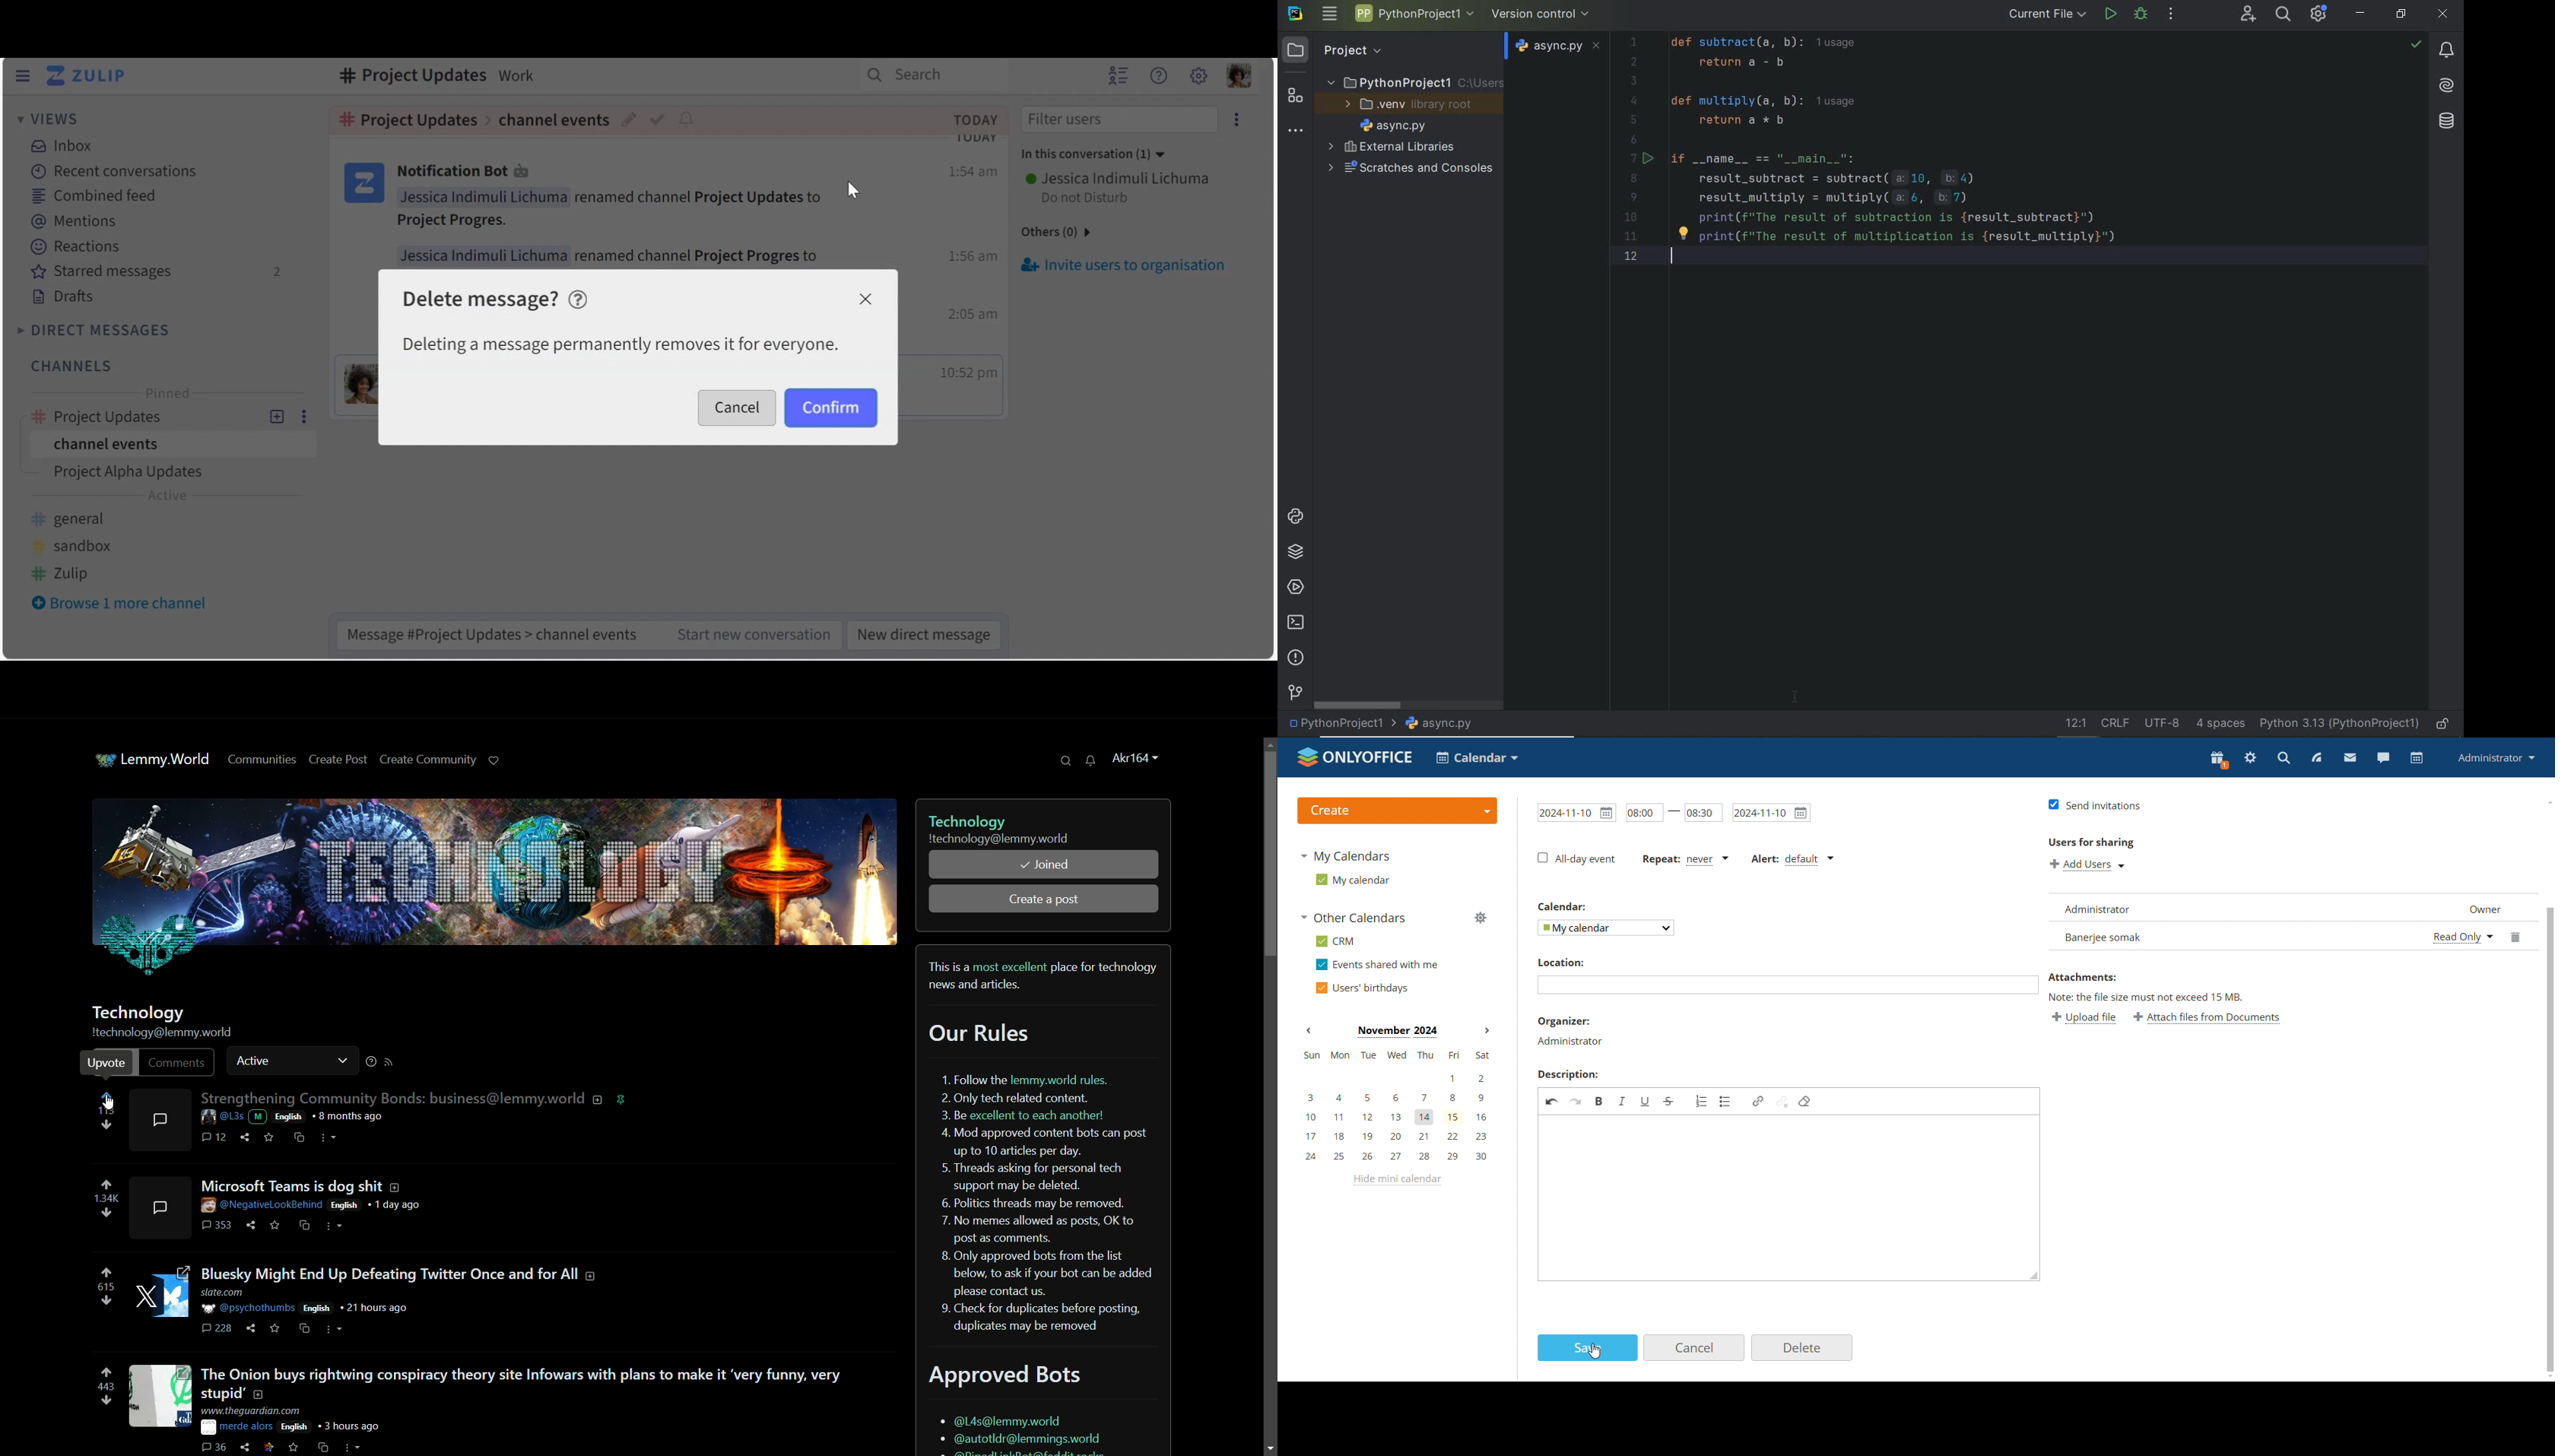  I want to click on mail, so click(2350, 757).